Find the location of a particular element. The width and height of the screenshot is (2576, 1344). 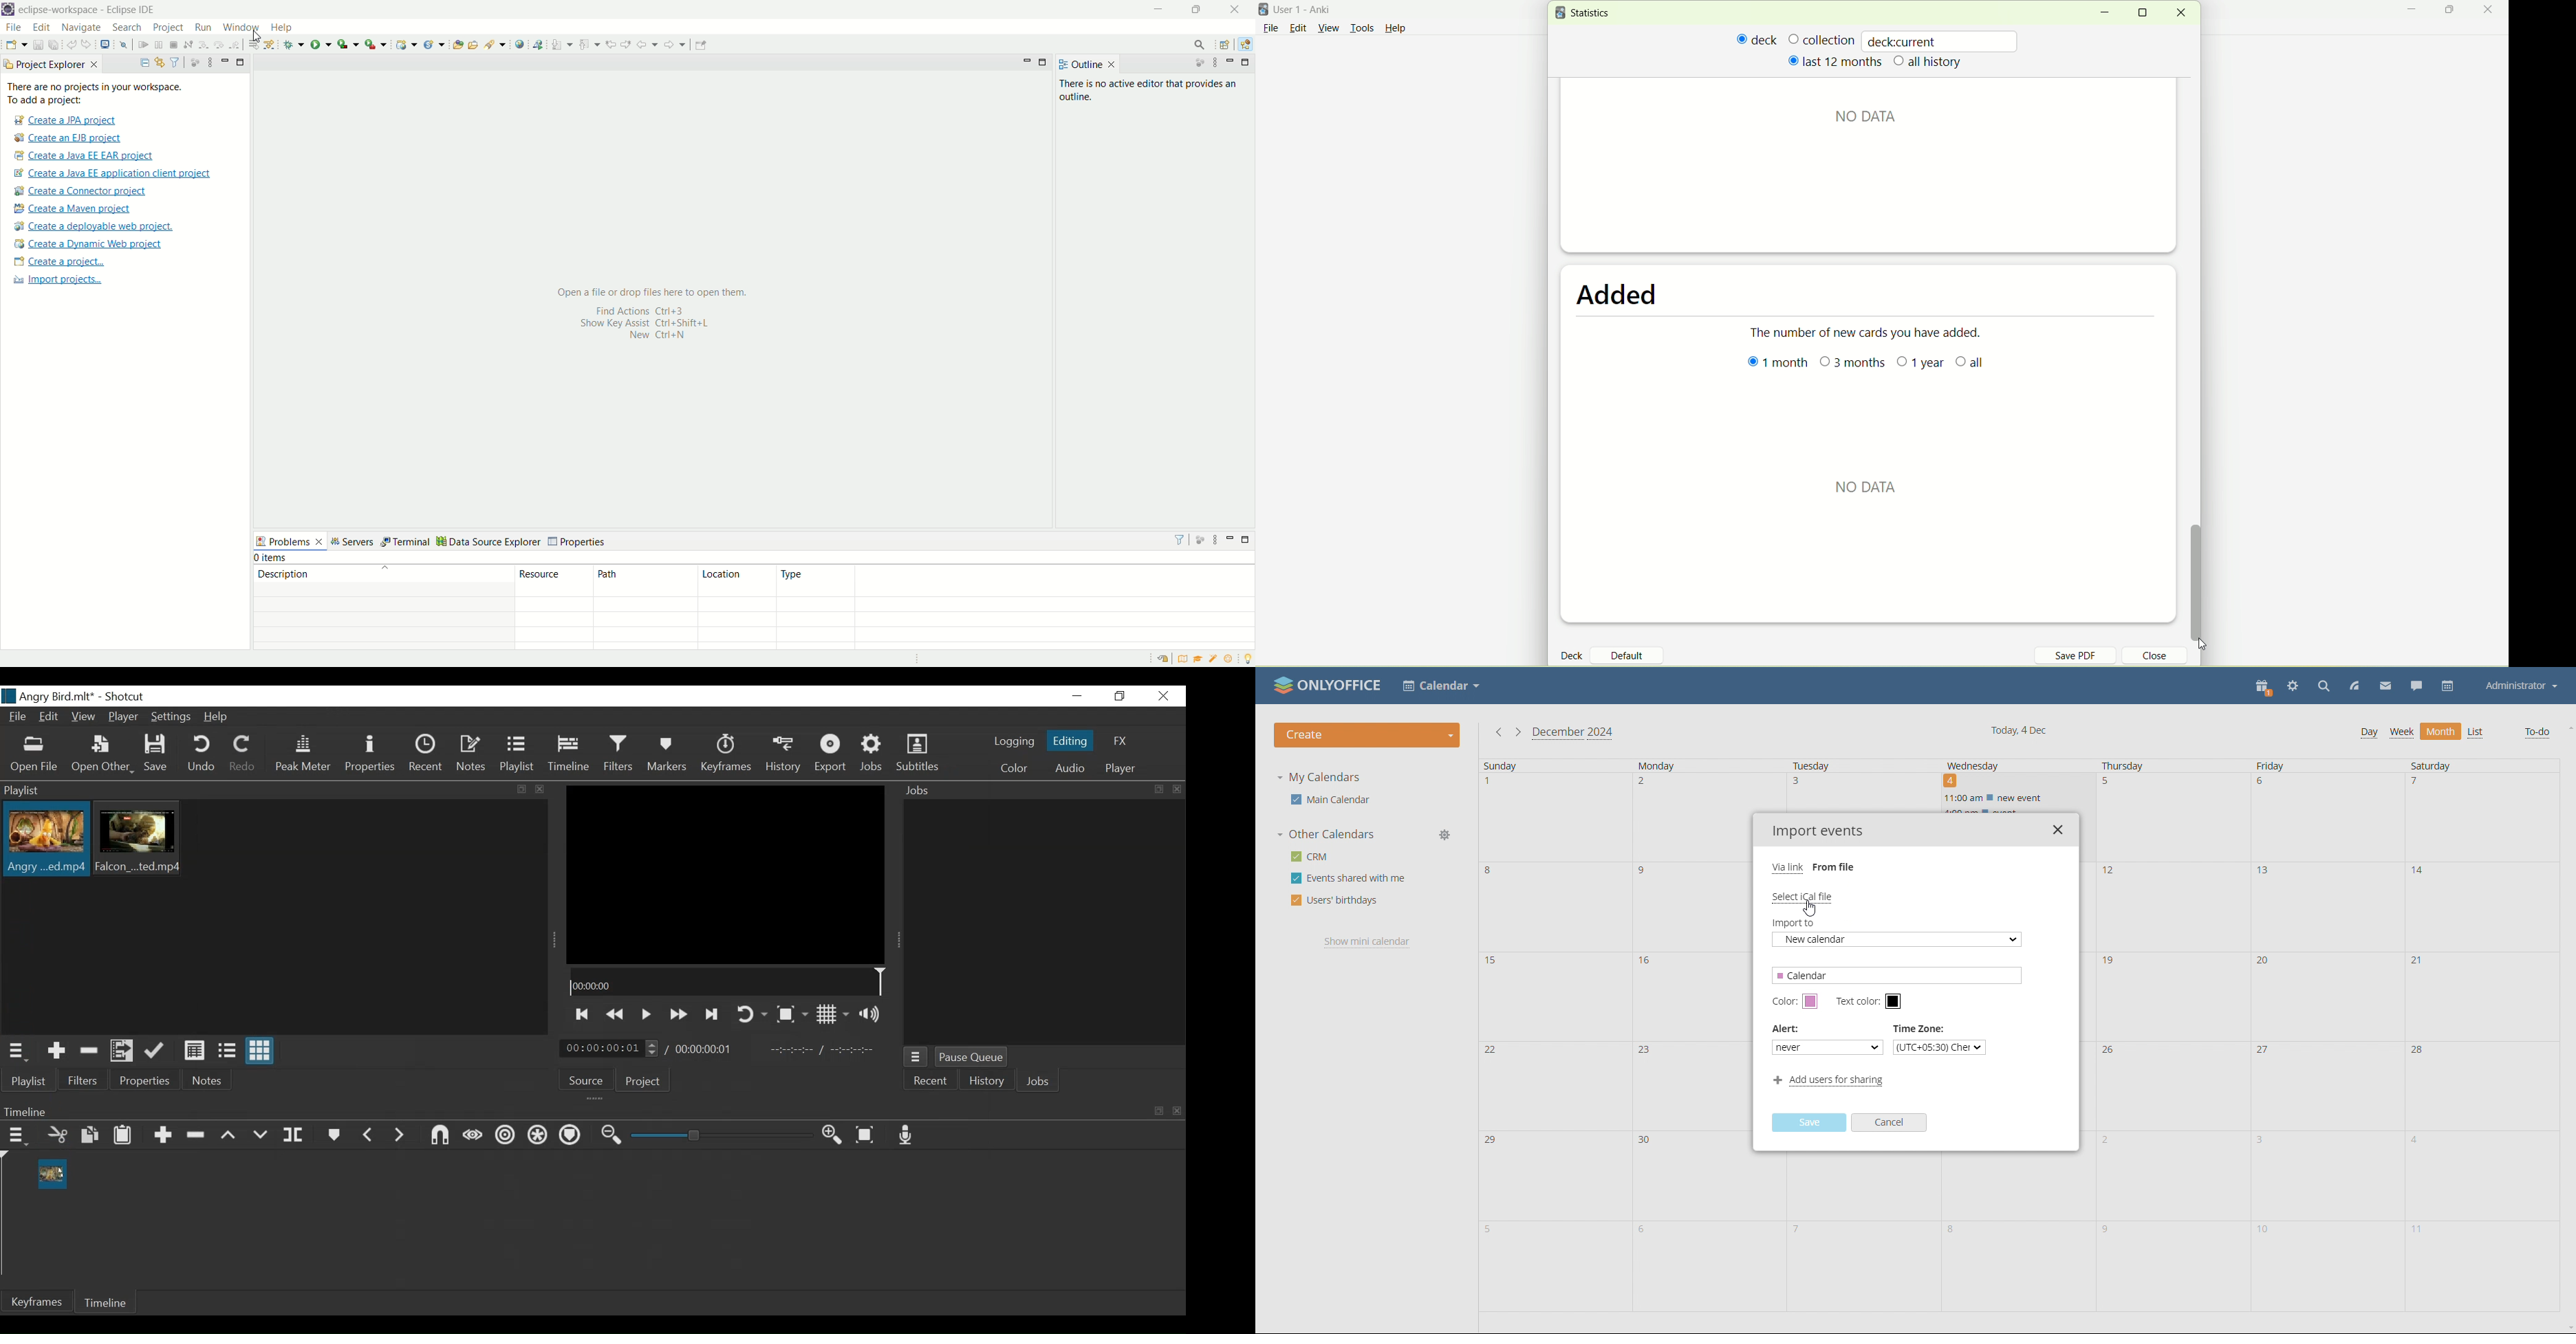

last 12 months is located at coordinates (1834, 61).